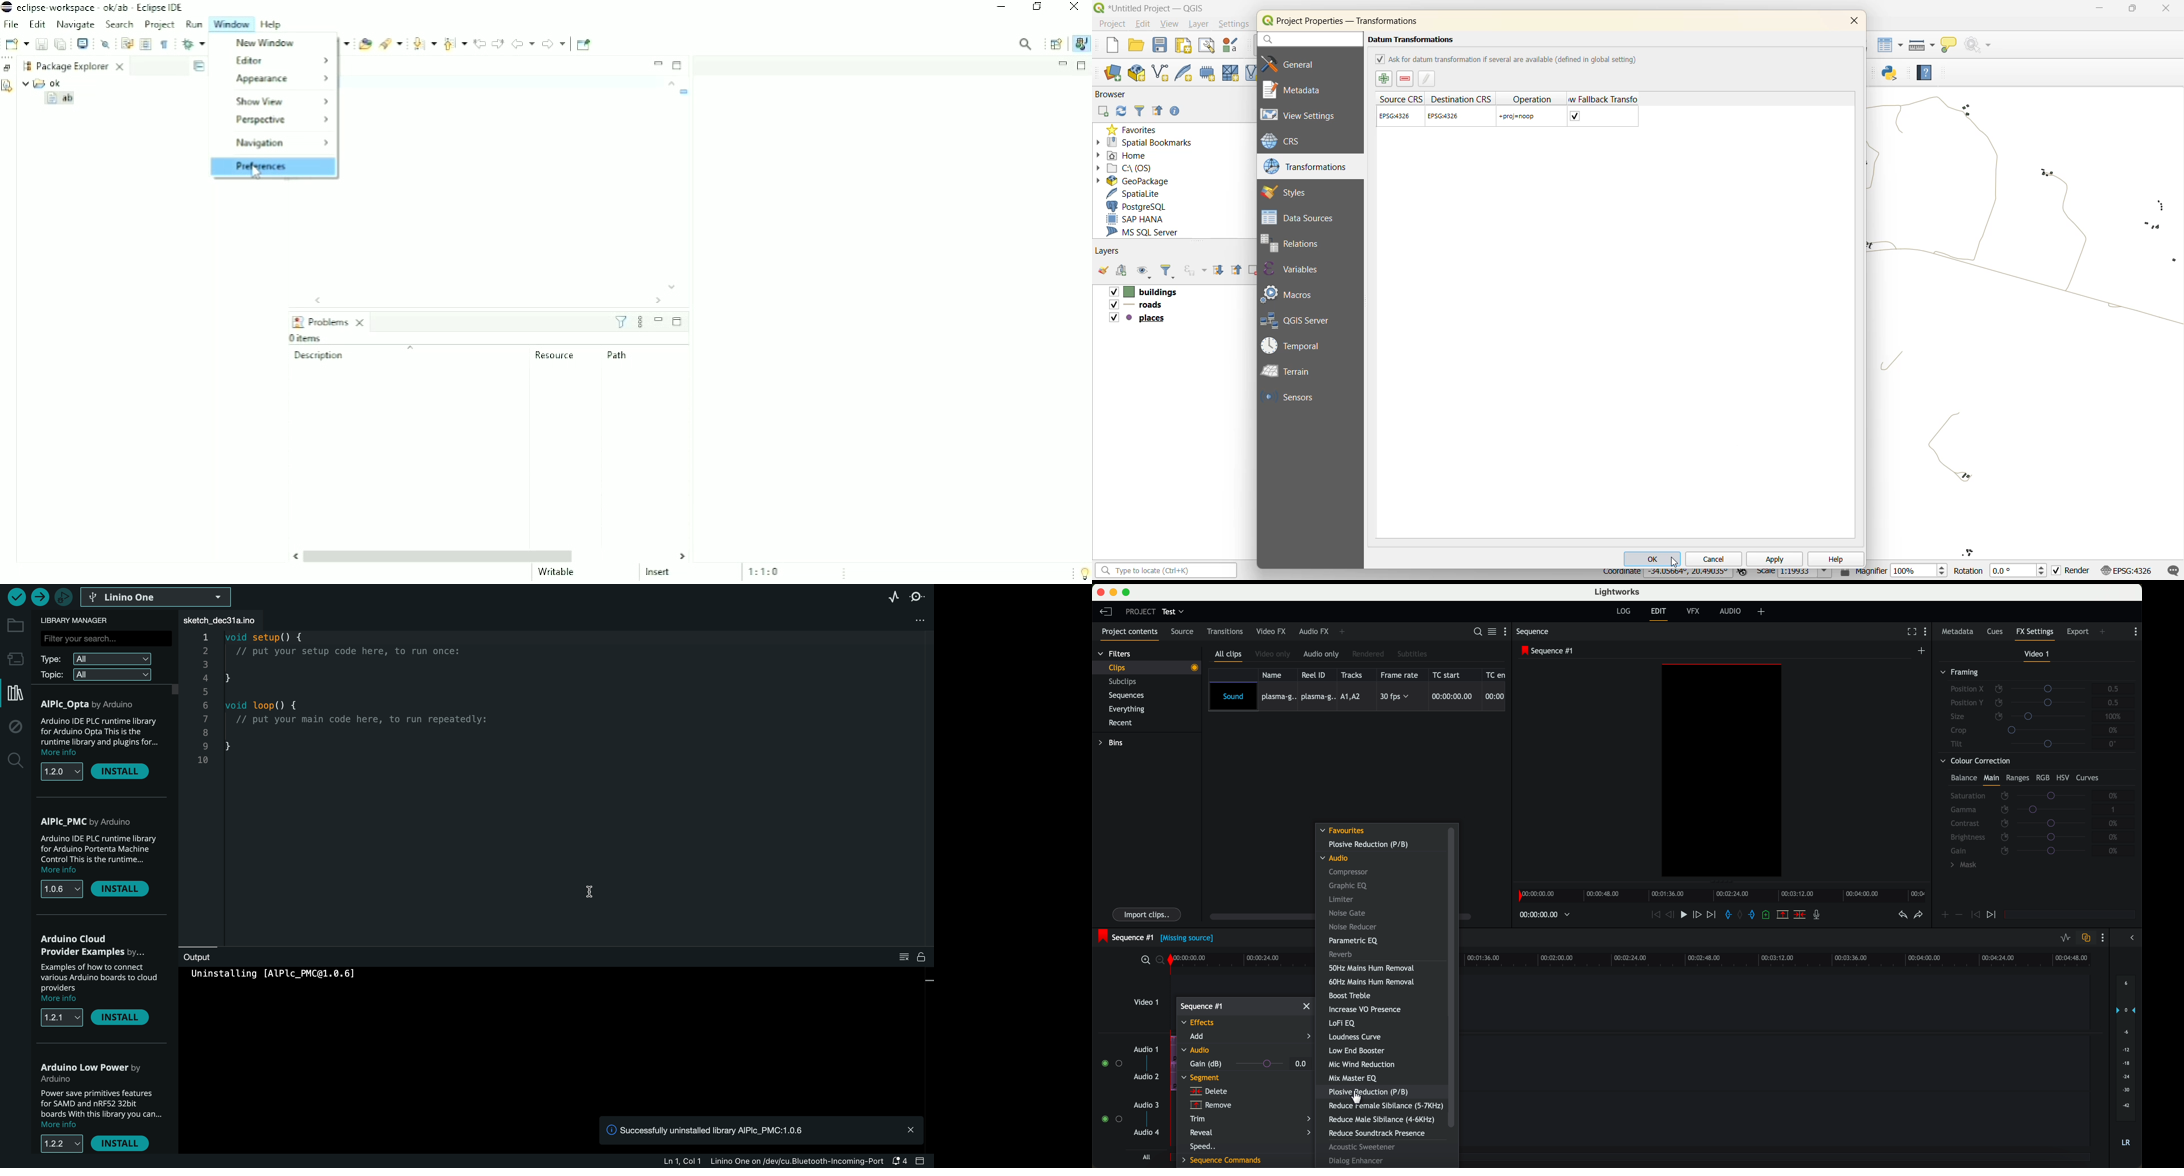  Describe the element at coordinates (1113, 592) in the screenshot. I see `minimize` at that location.